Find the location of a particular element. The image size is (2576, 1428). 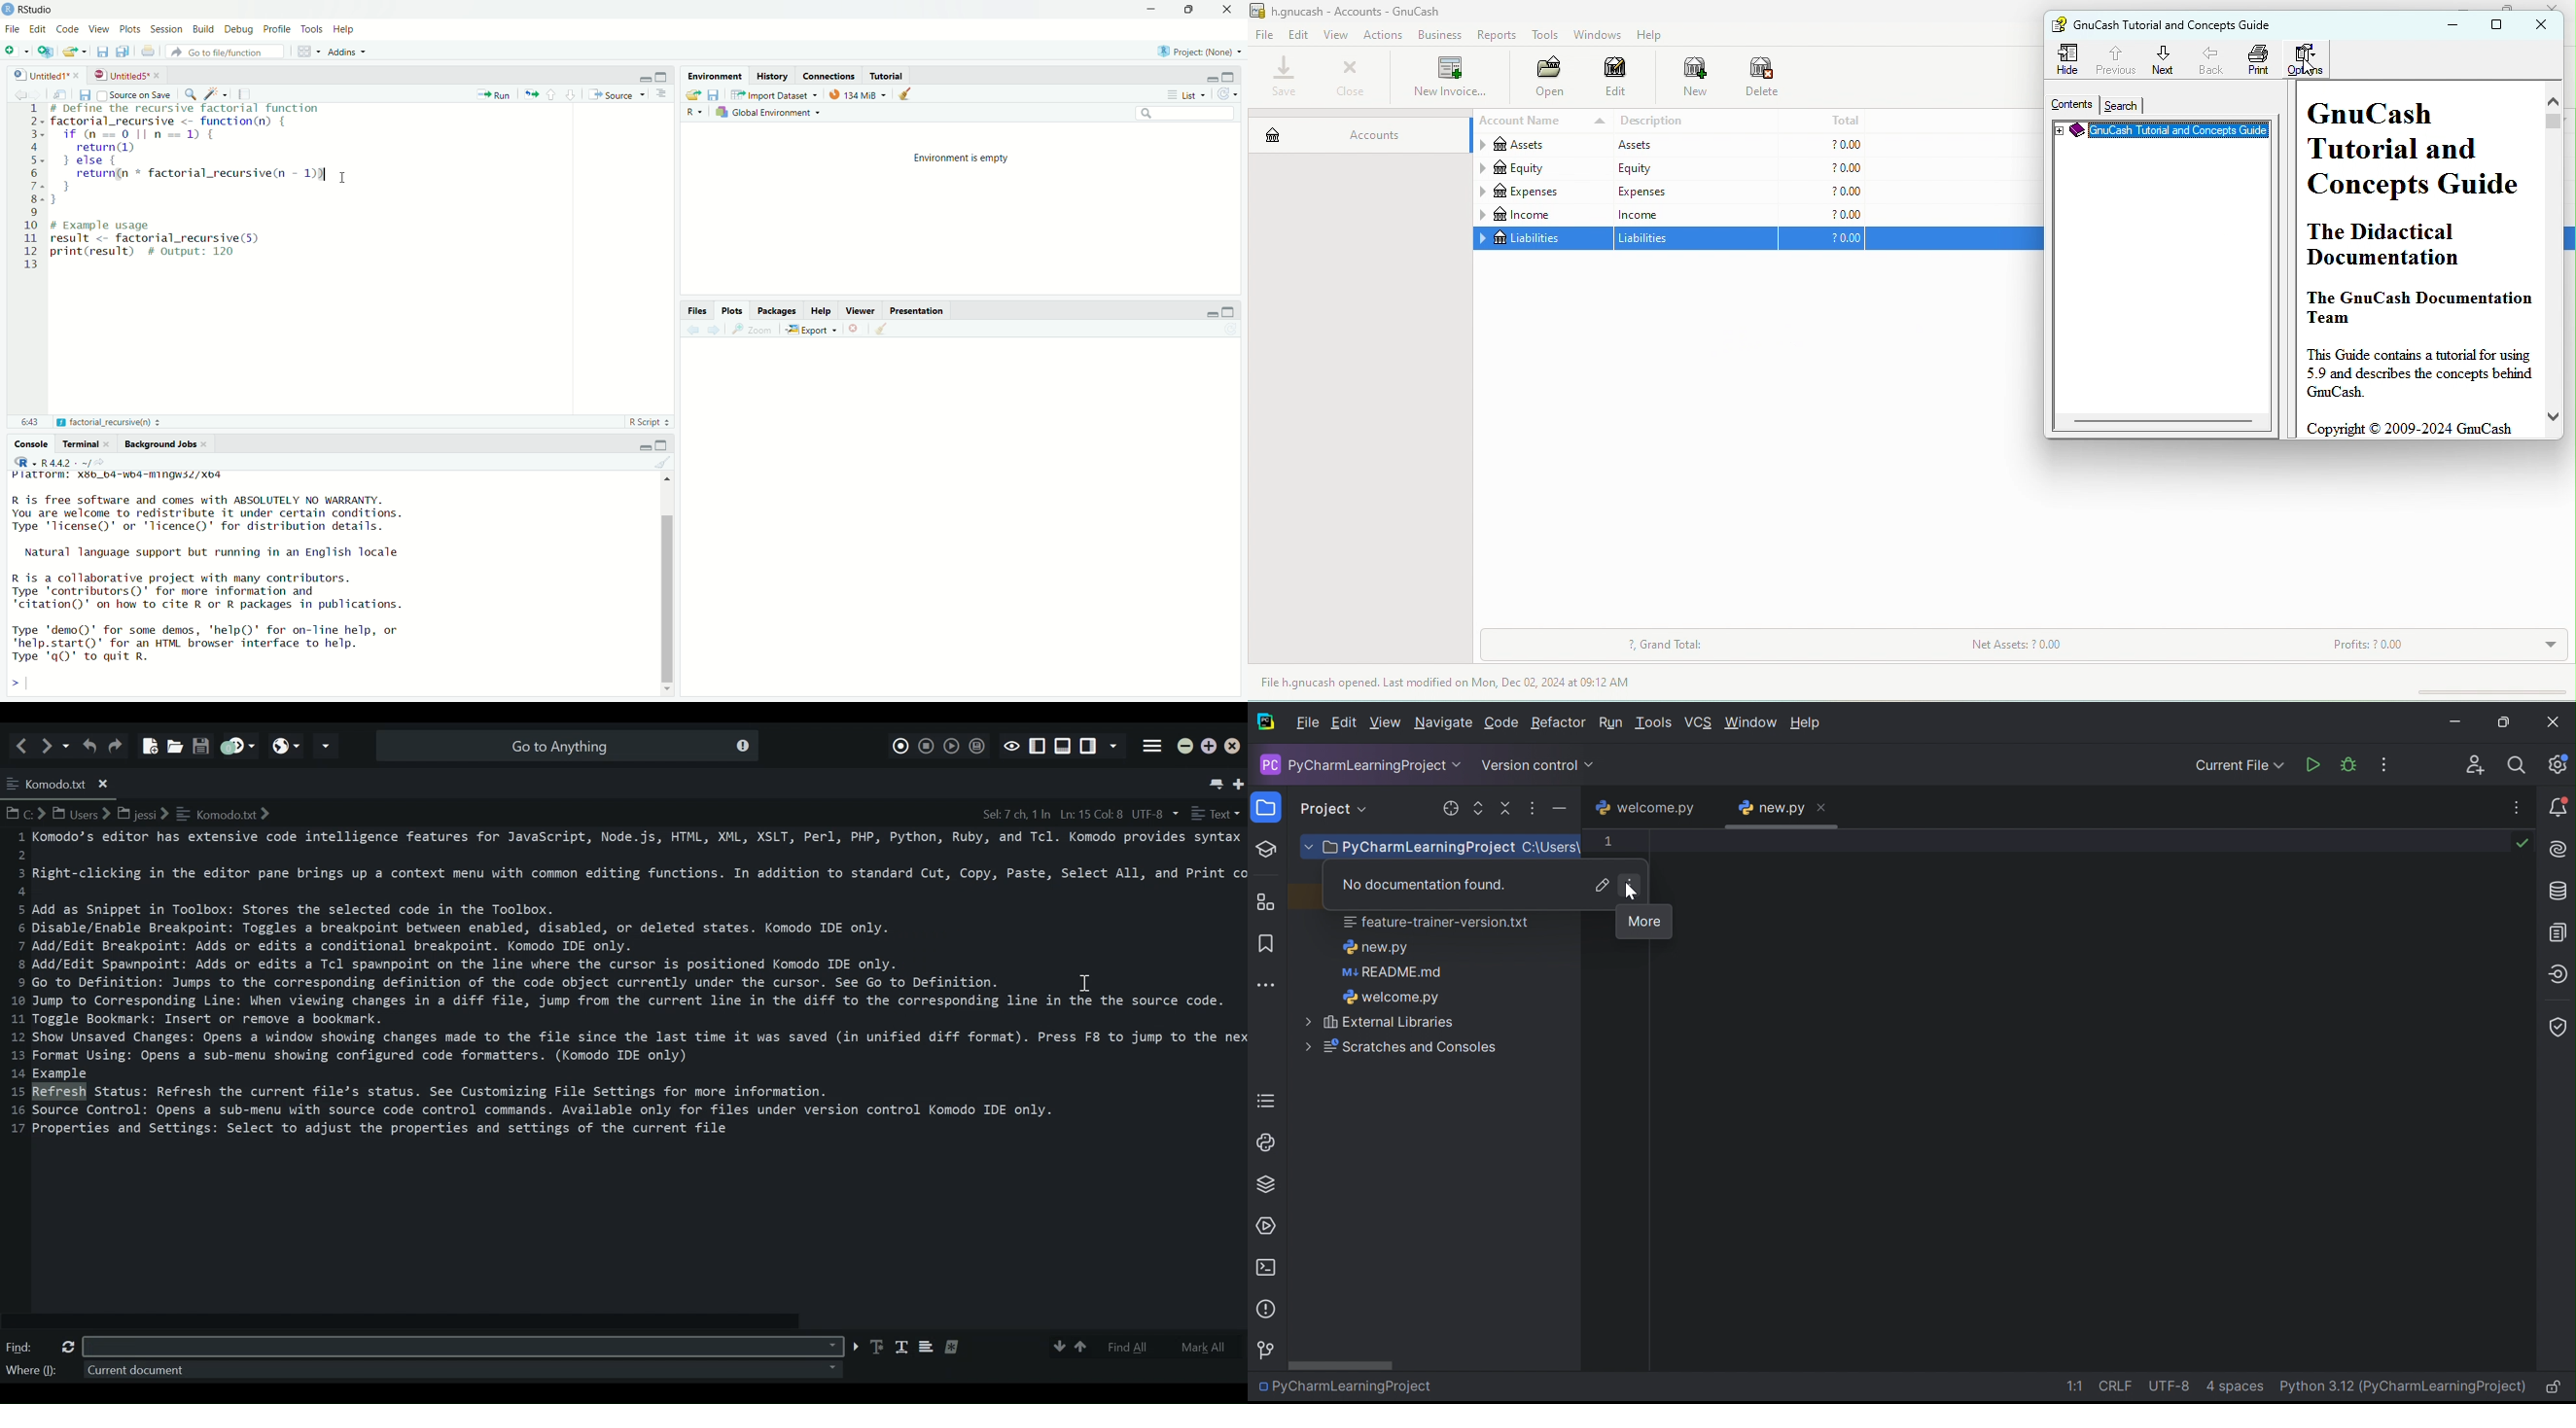

Import Dataset is located at coordinates (779, 94).